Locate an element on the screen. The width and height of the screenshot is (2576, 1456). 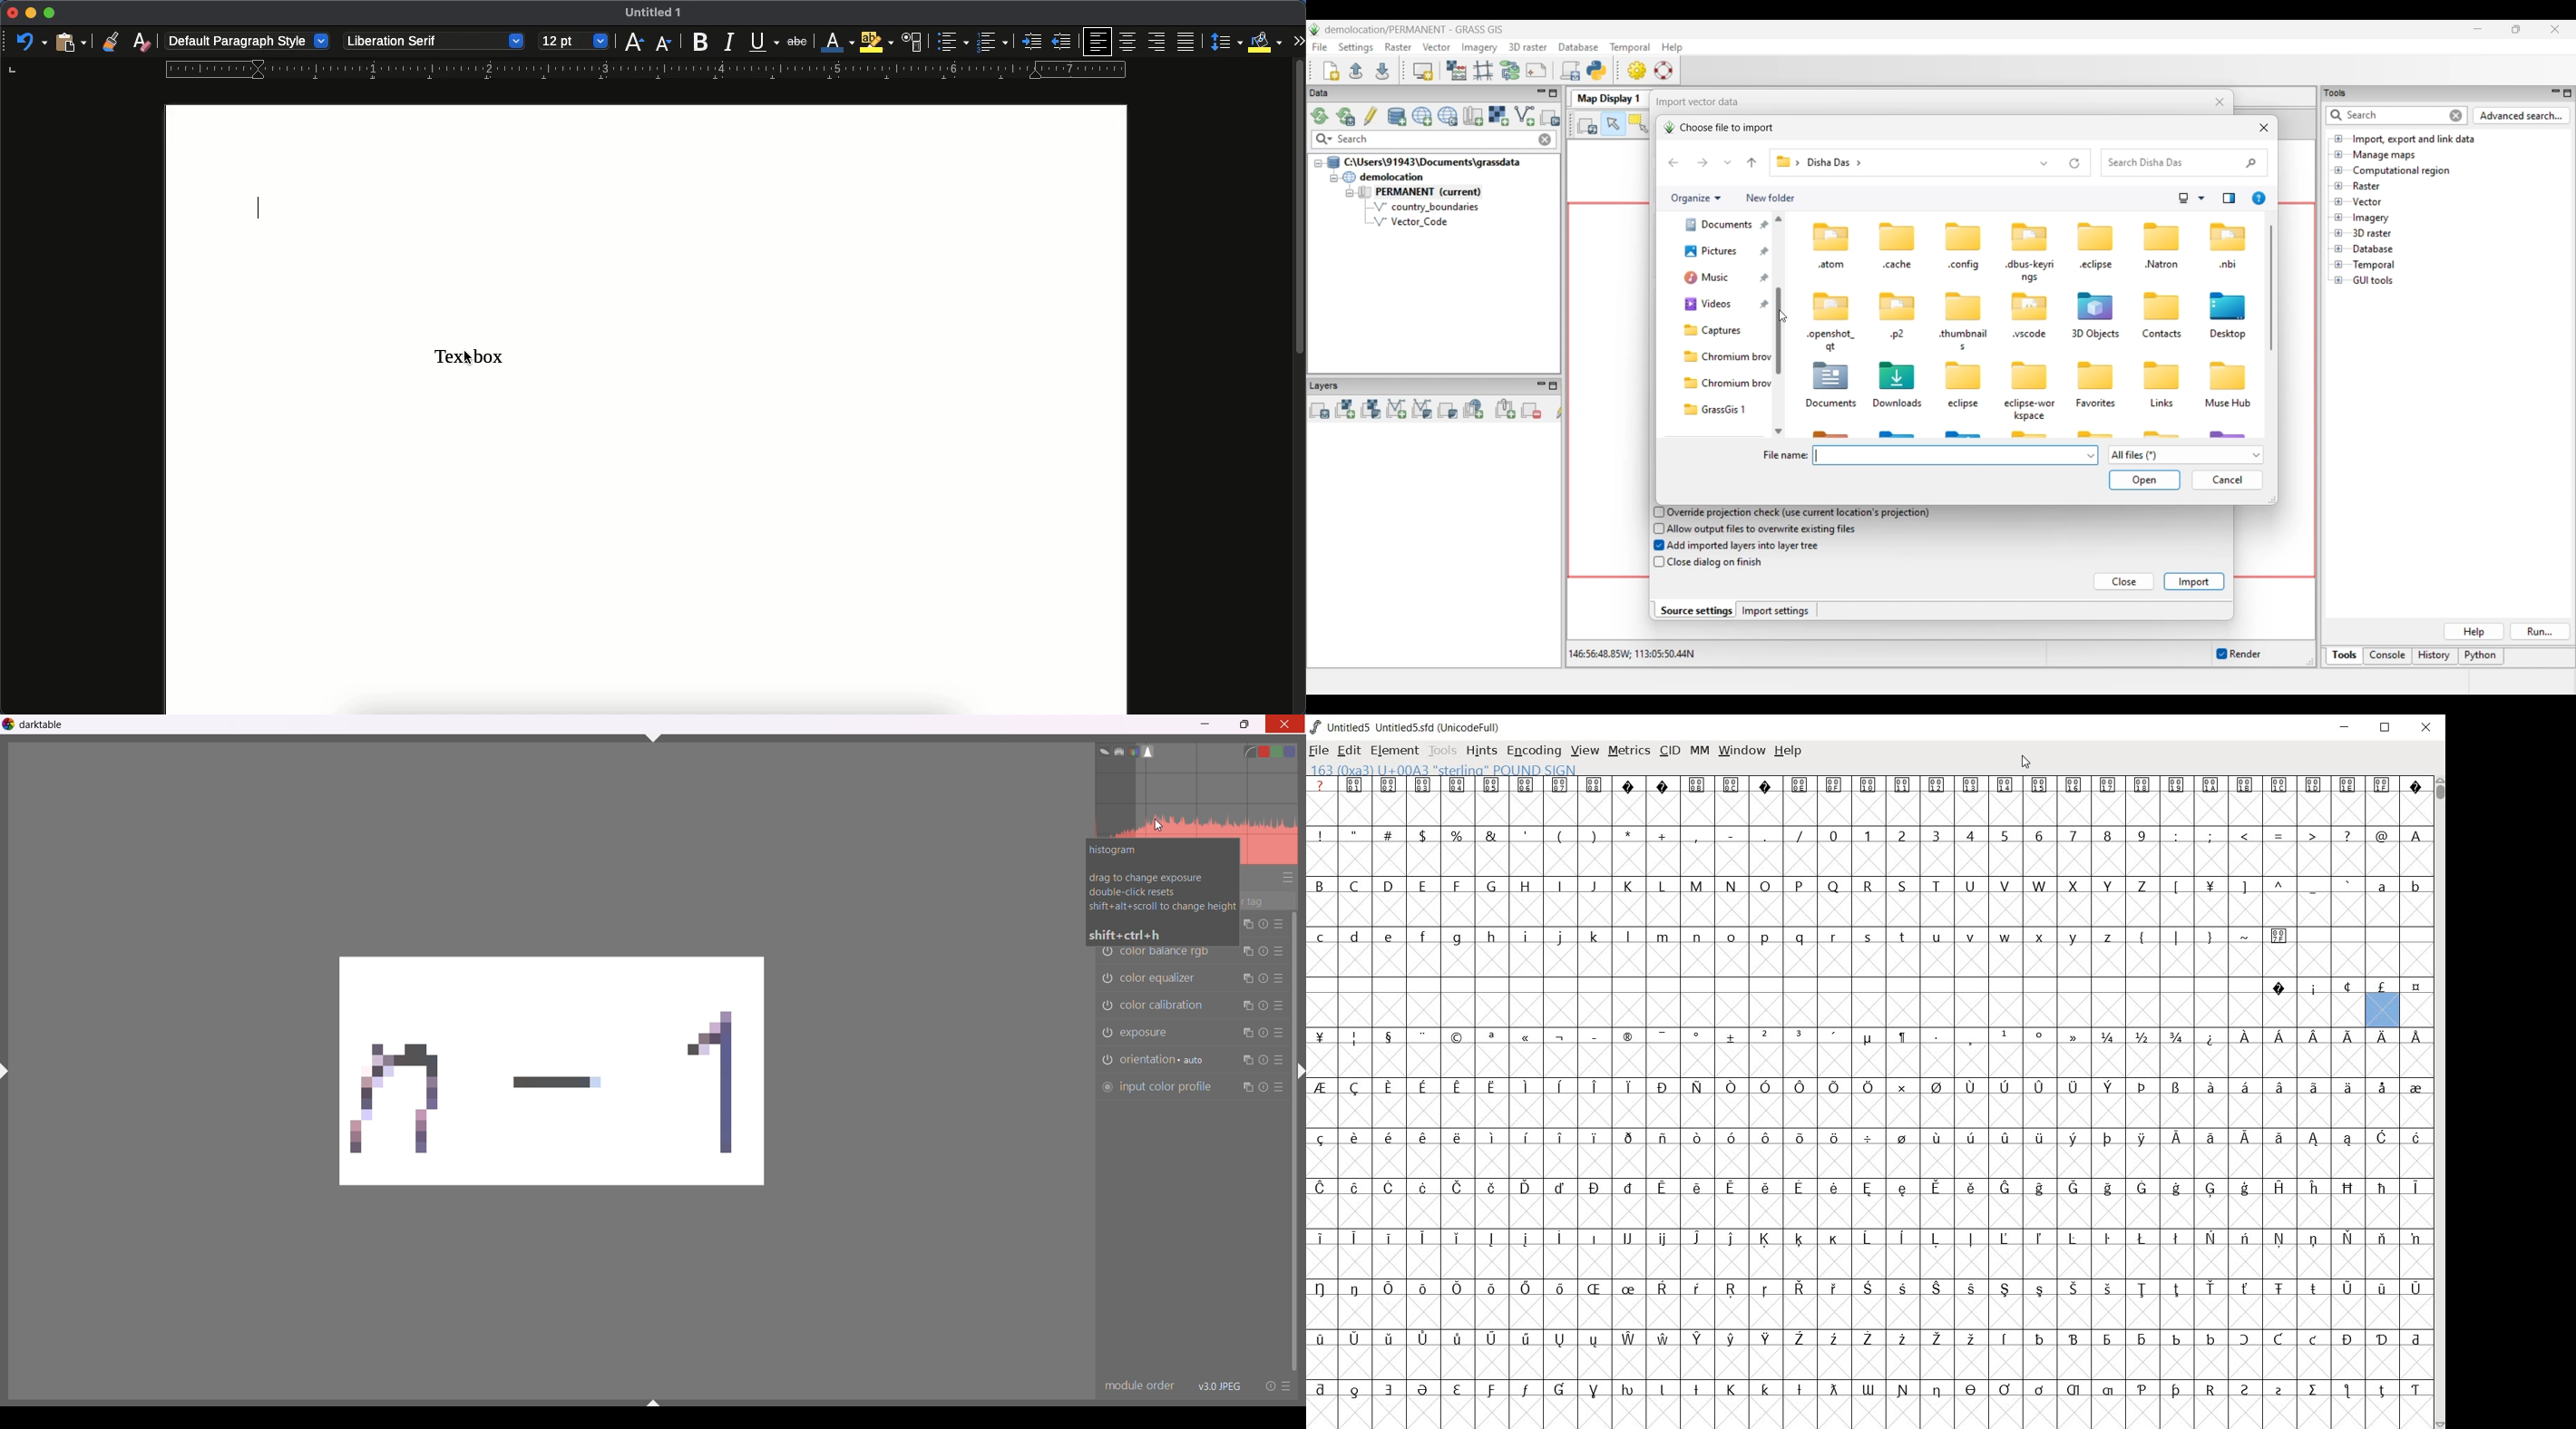
Symbol is located at coordinates (1700, 1288).